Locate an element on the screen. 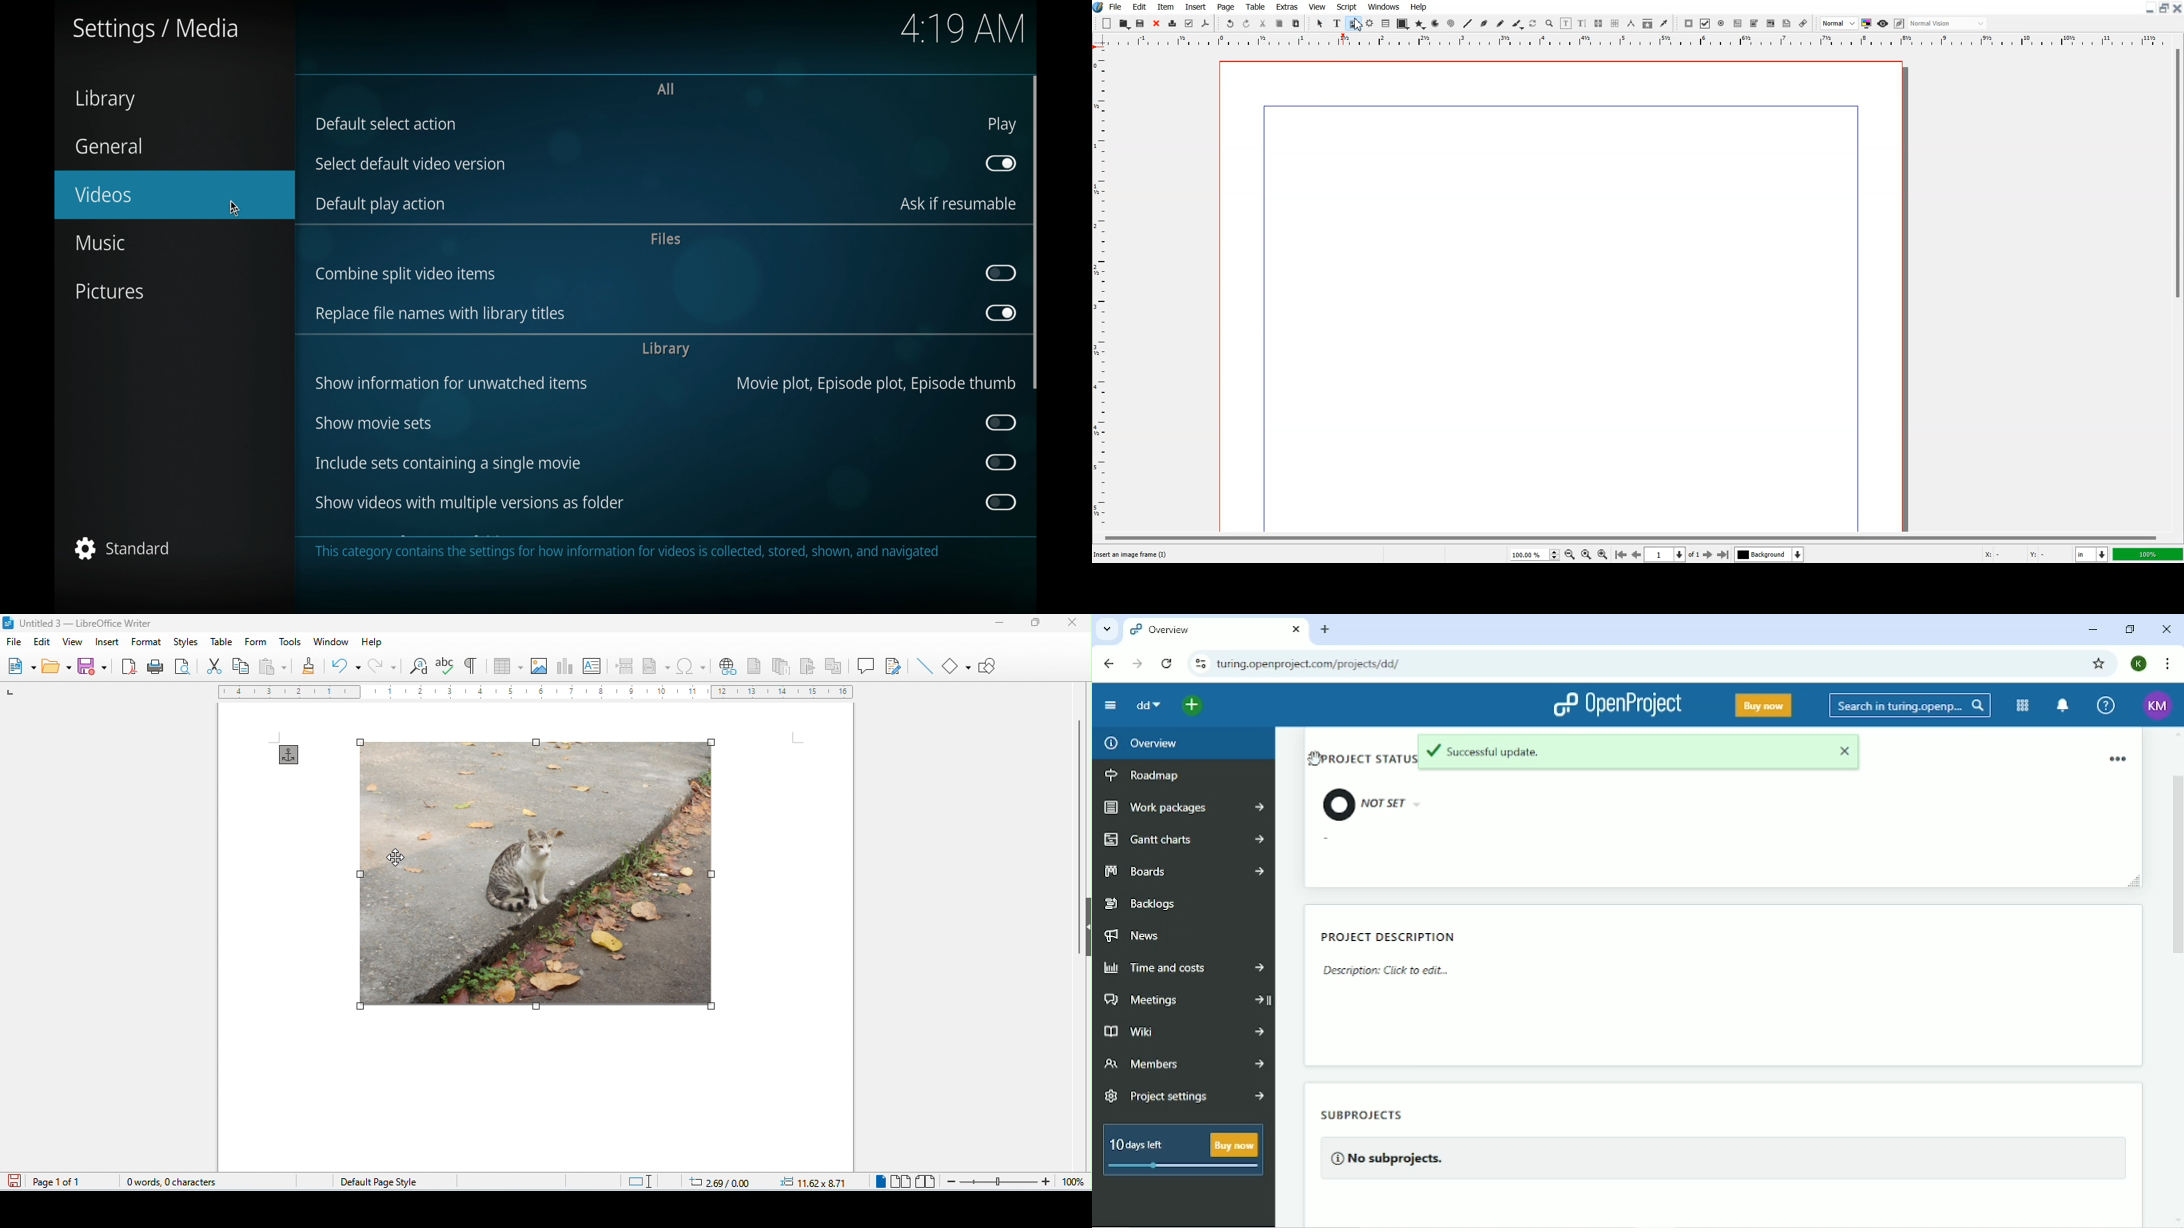 Image resolution: width=2184 pixels, height=1232 pixels. spelling is located at coordinates (447, 665).